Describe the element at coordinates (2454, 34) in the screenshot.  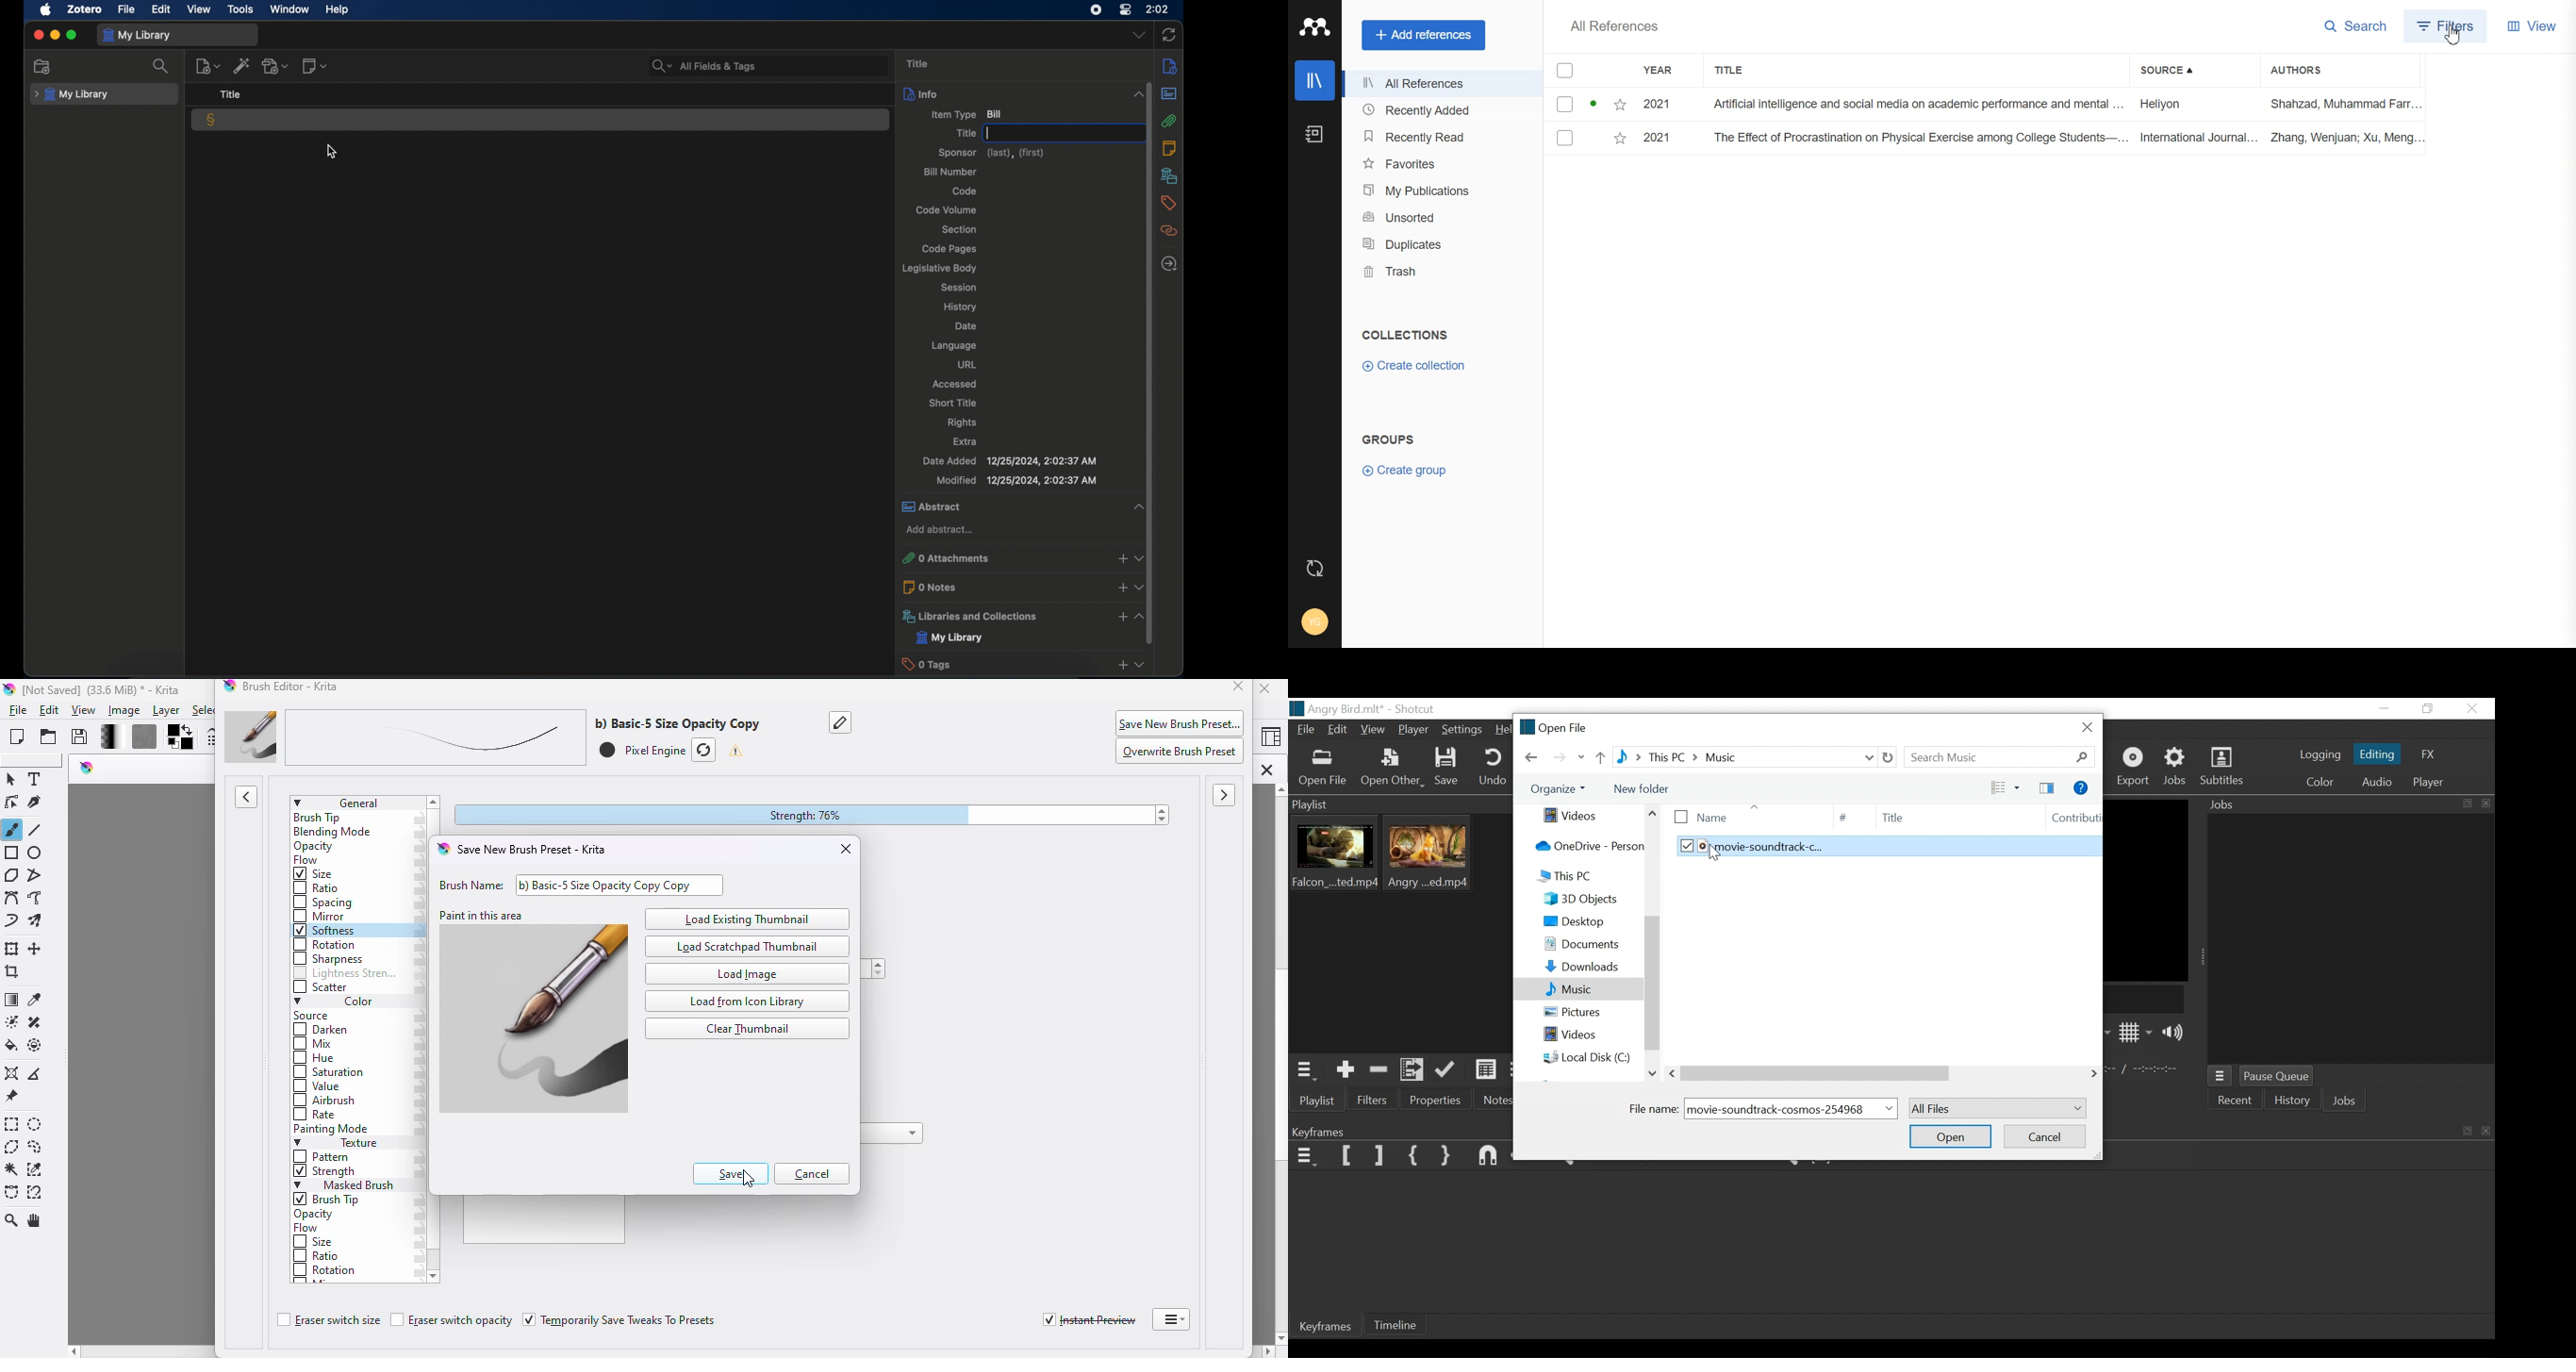
I see `Cursor` at that location.